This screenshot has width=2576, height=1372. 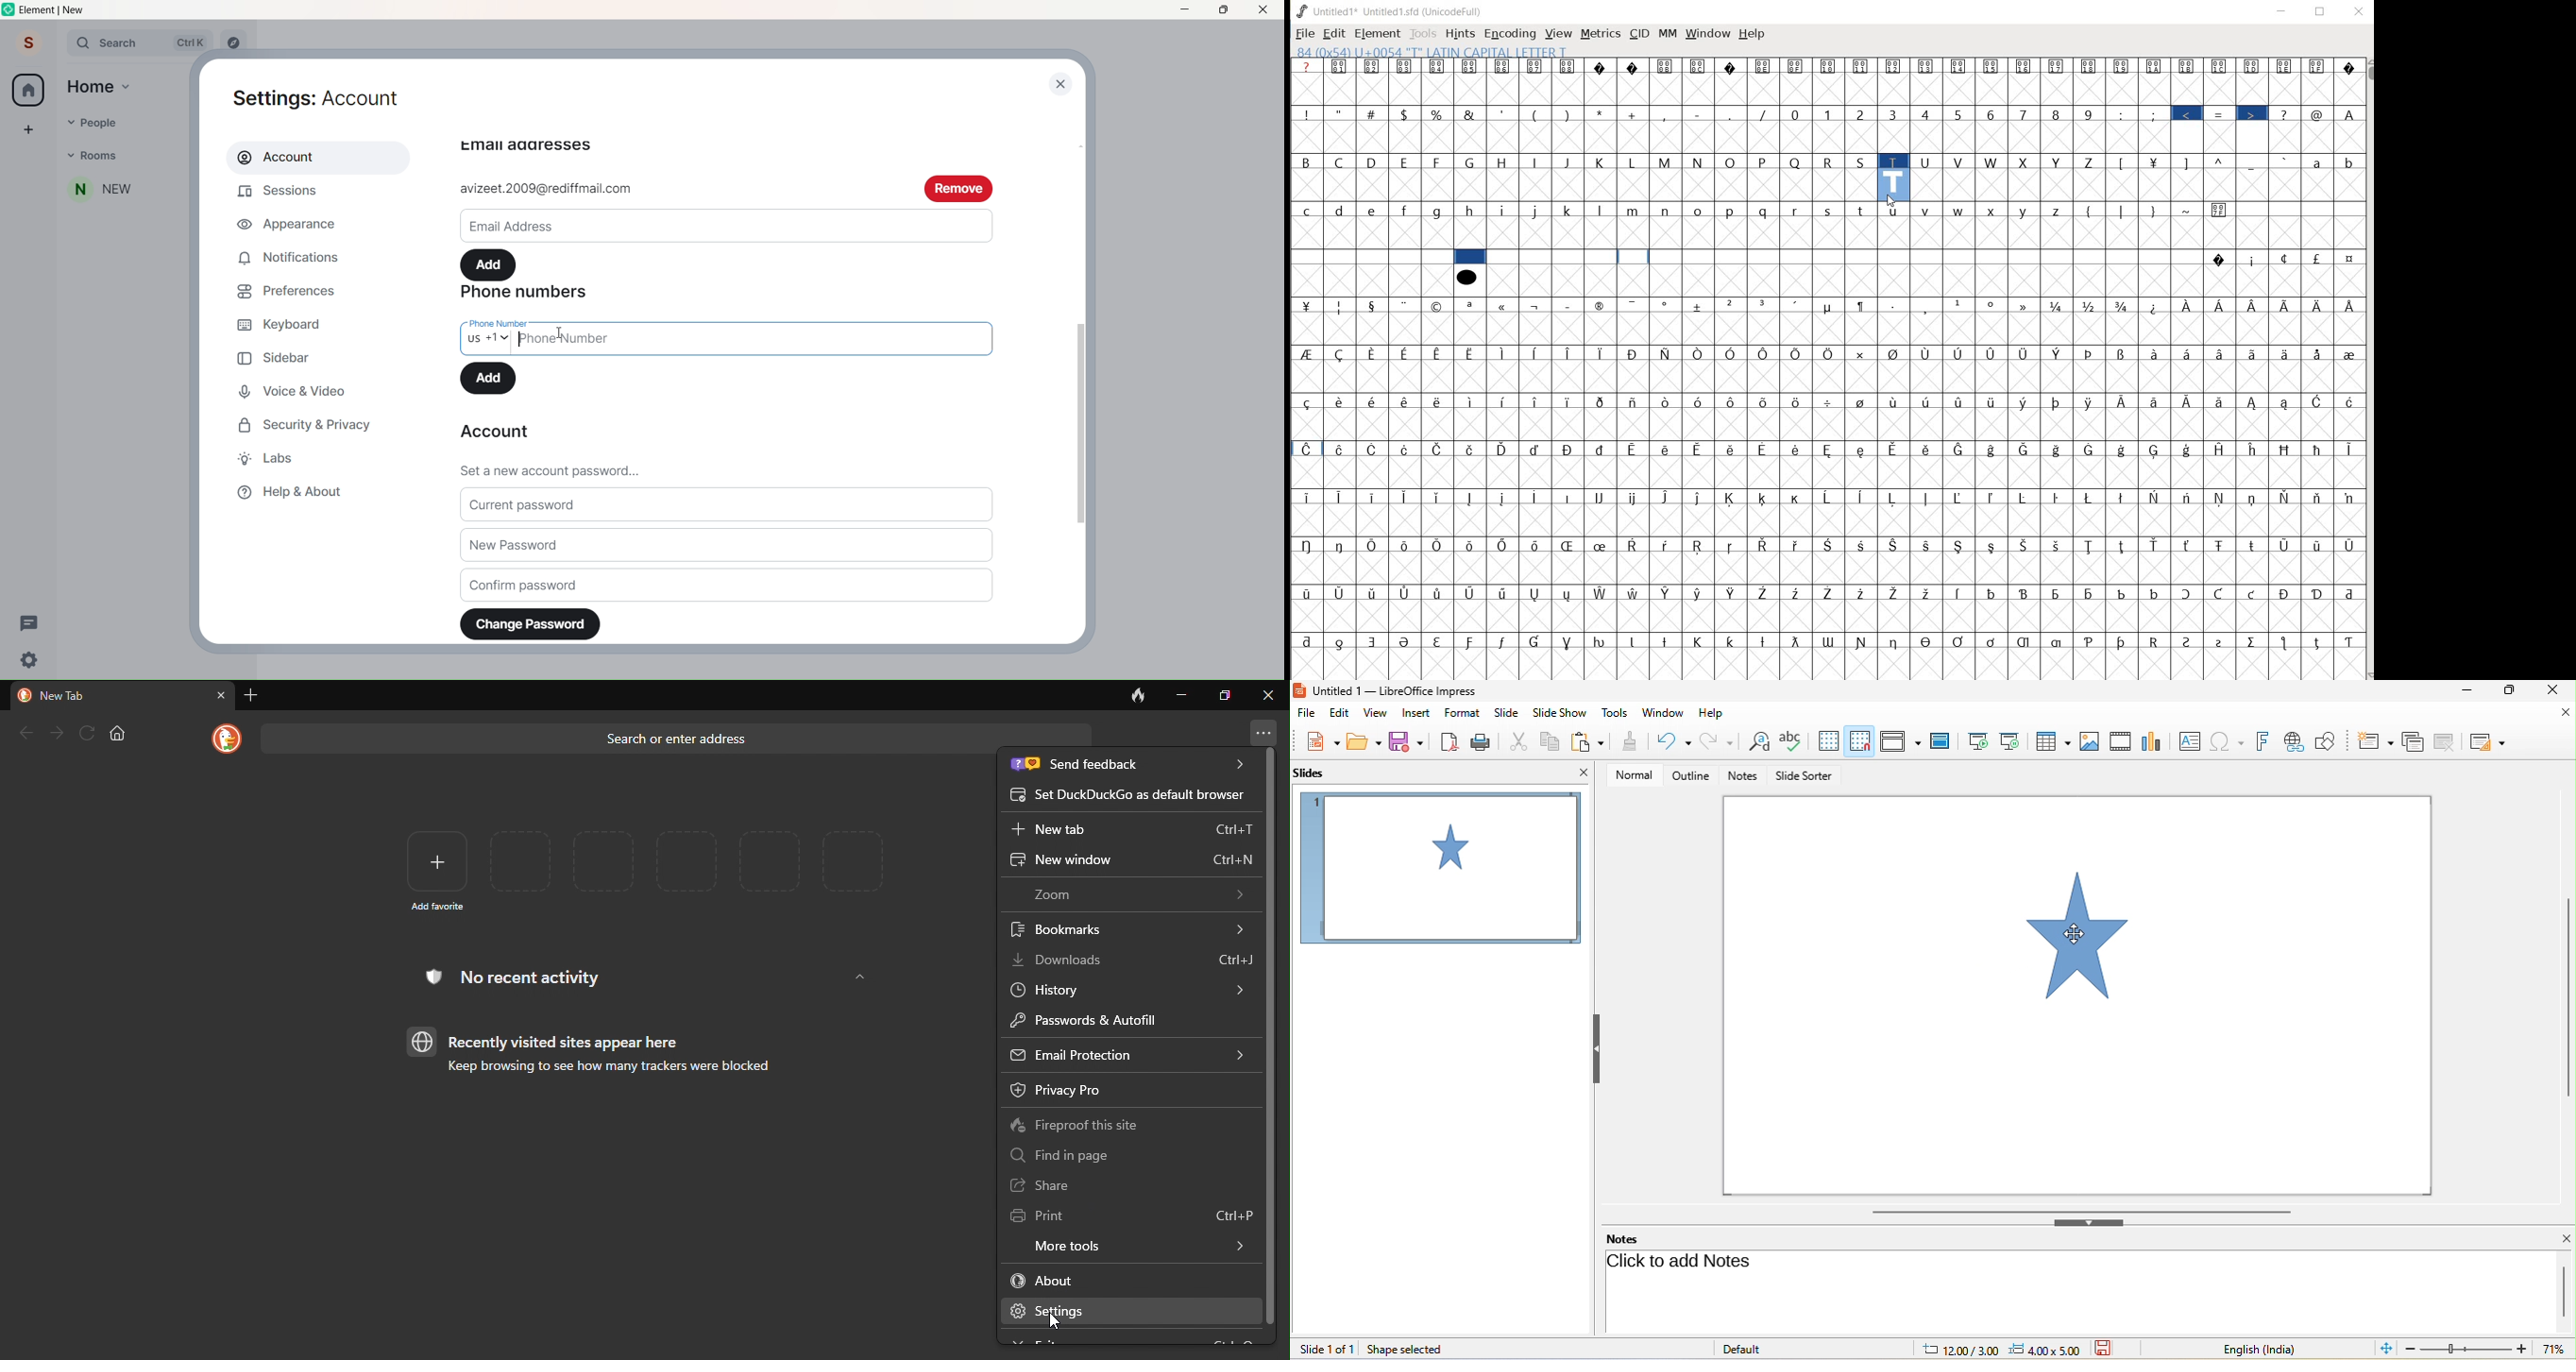 What do you see at coordinates (1830, 449) in the screenshot?
I see `Symbol` at bounding box center [1830, 449].